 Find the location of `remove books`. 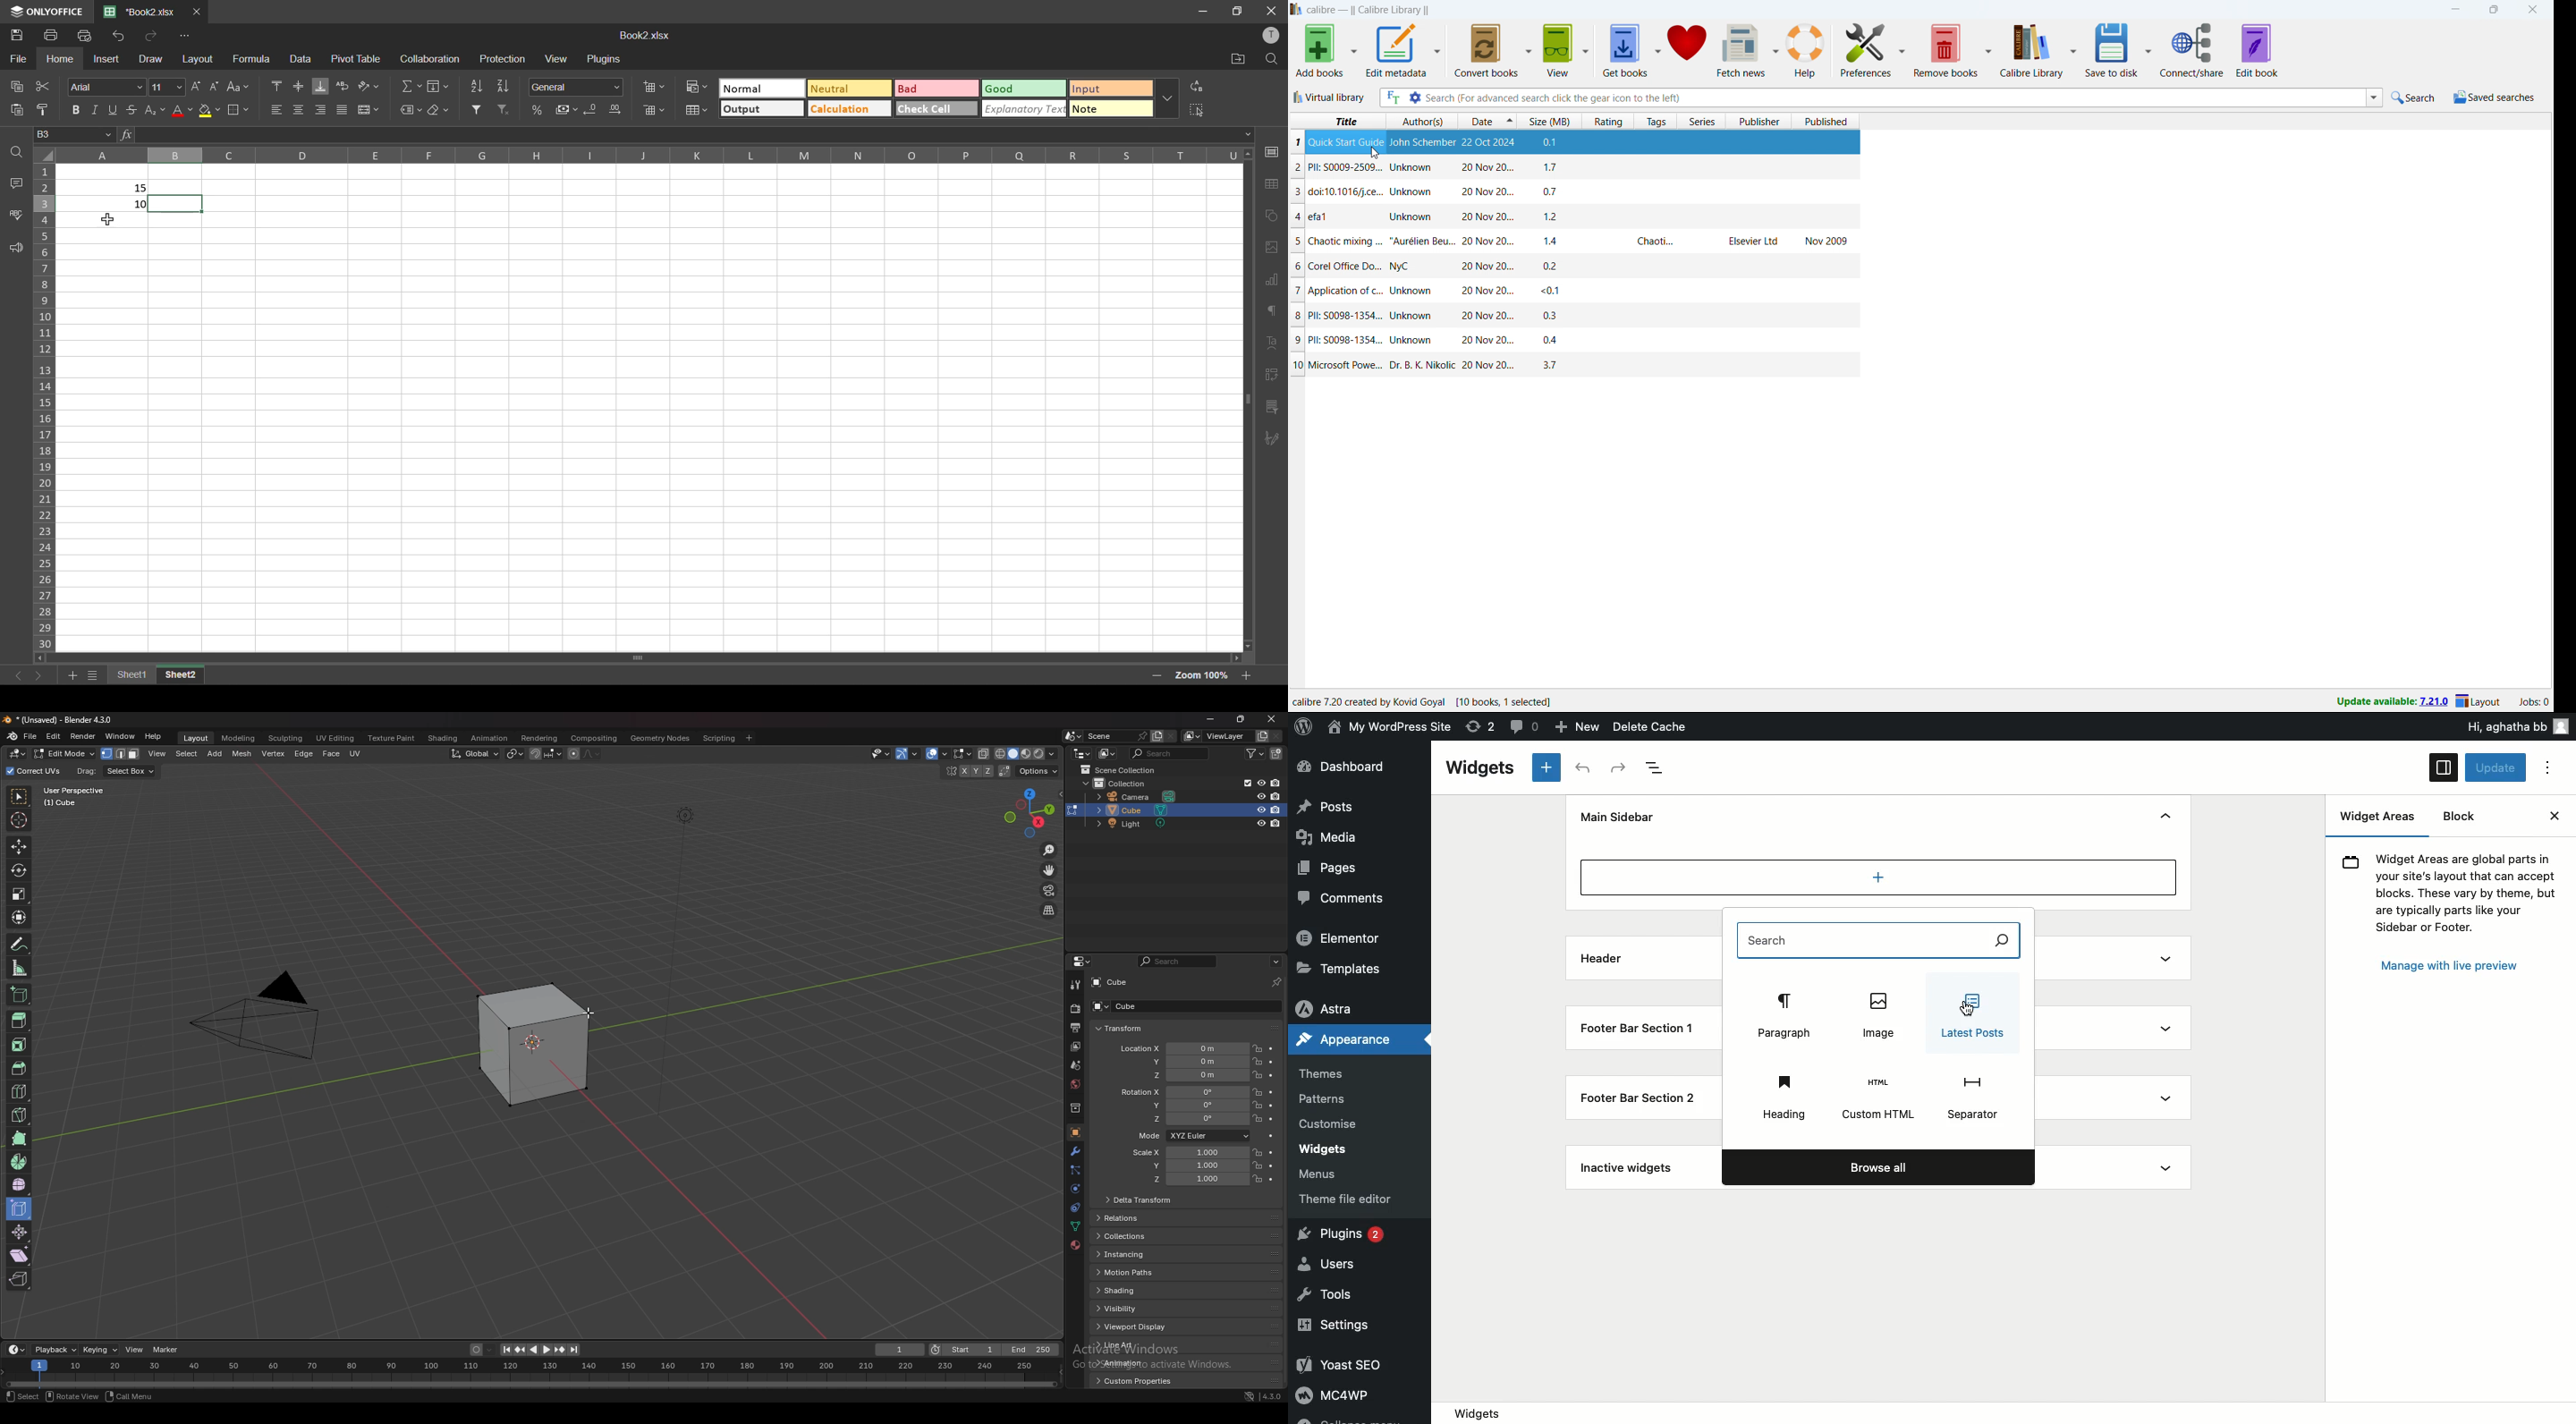

remove books is located at coordinates (1946, 49).